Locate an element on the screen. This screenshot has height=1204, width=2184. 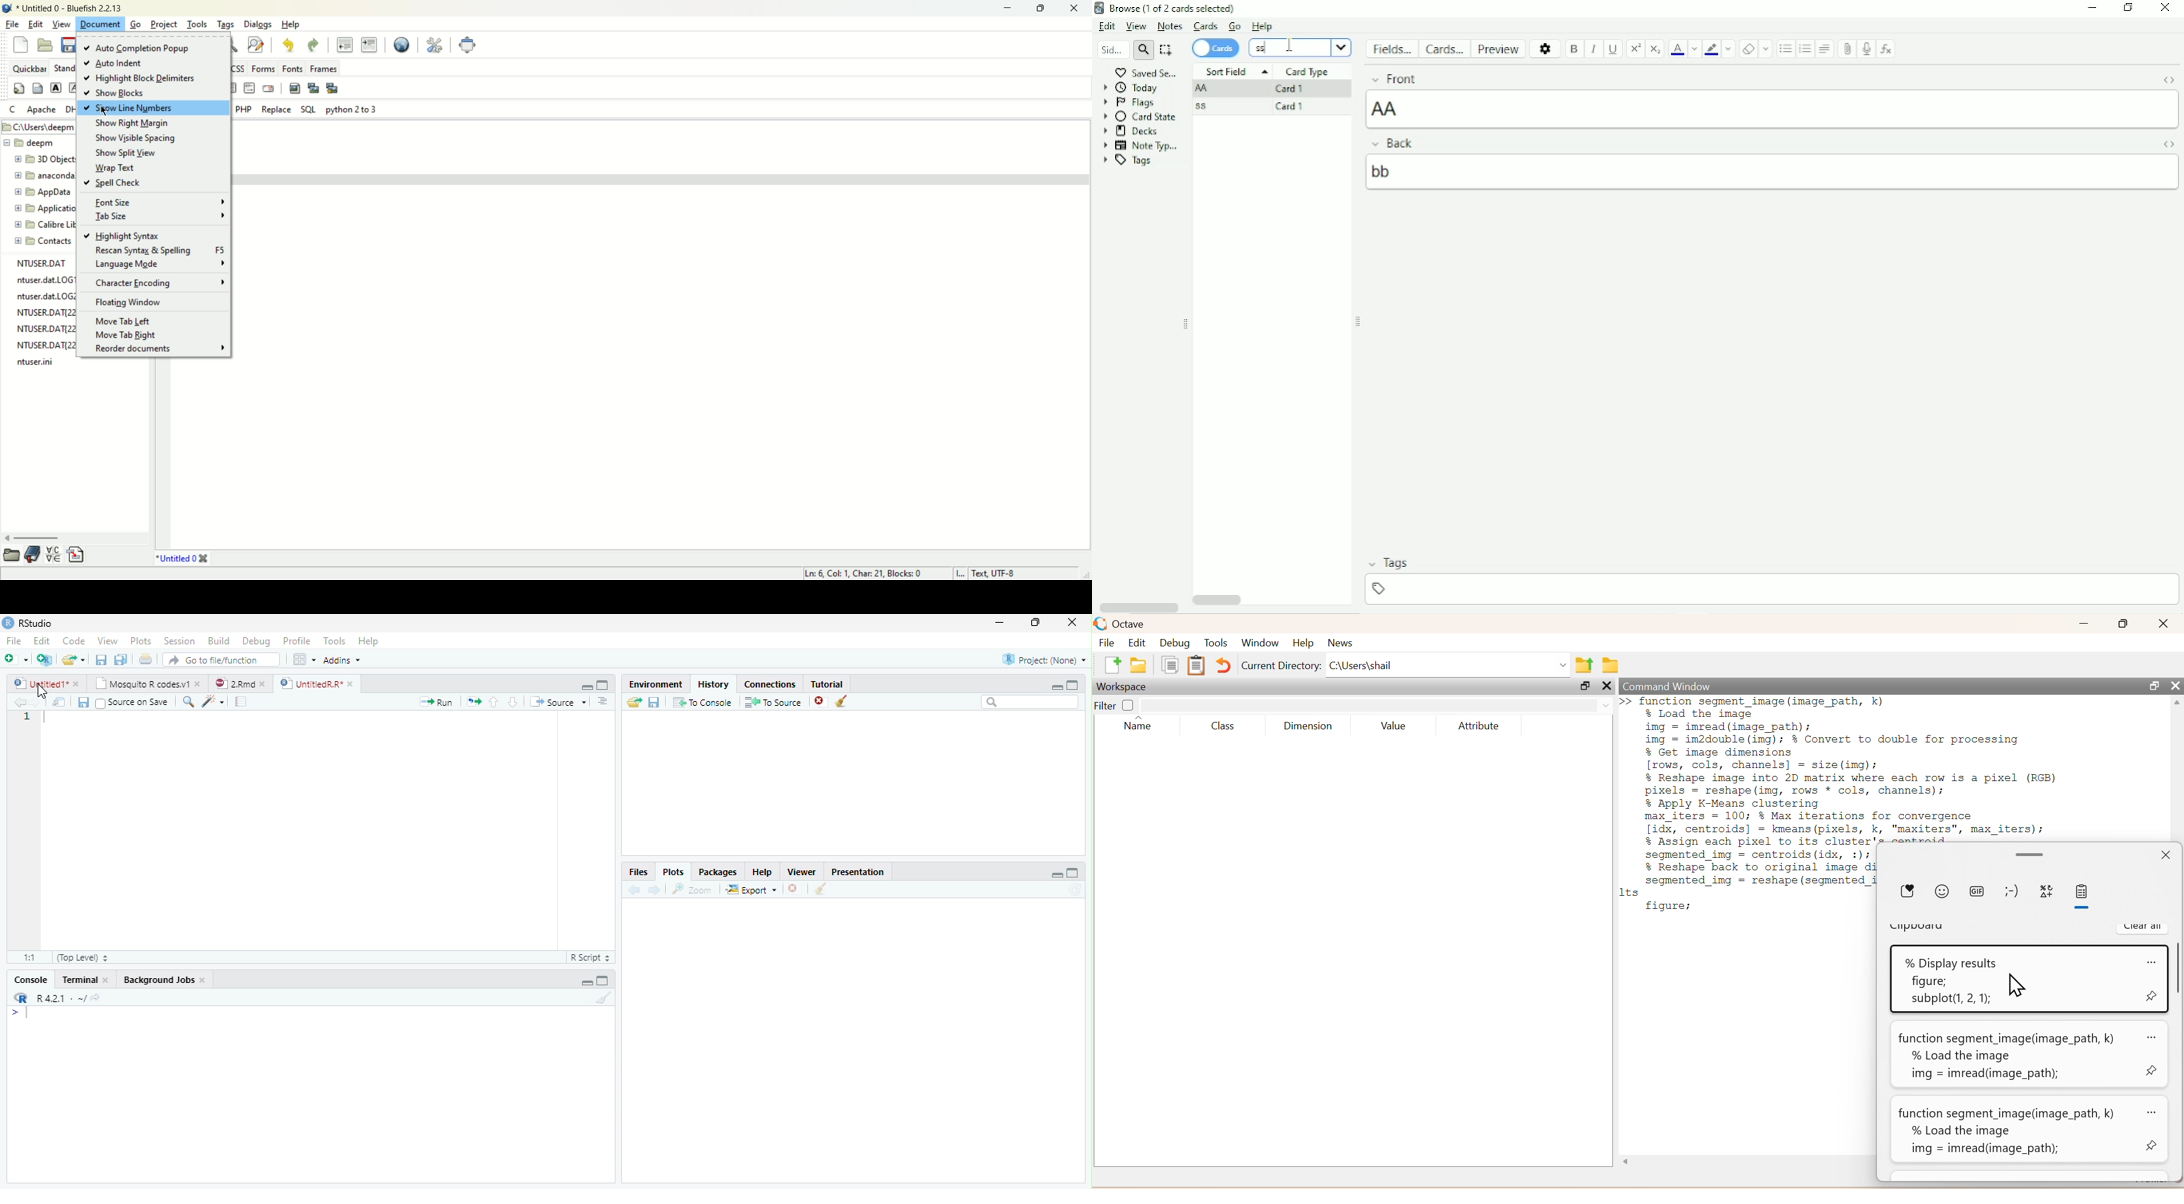
UnttiedR Rr” is located at coordinates (309, 683).